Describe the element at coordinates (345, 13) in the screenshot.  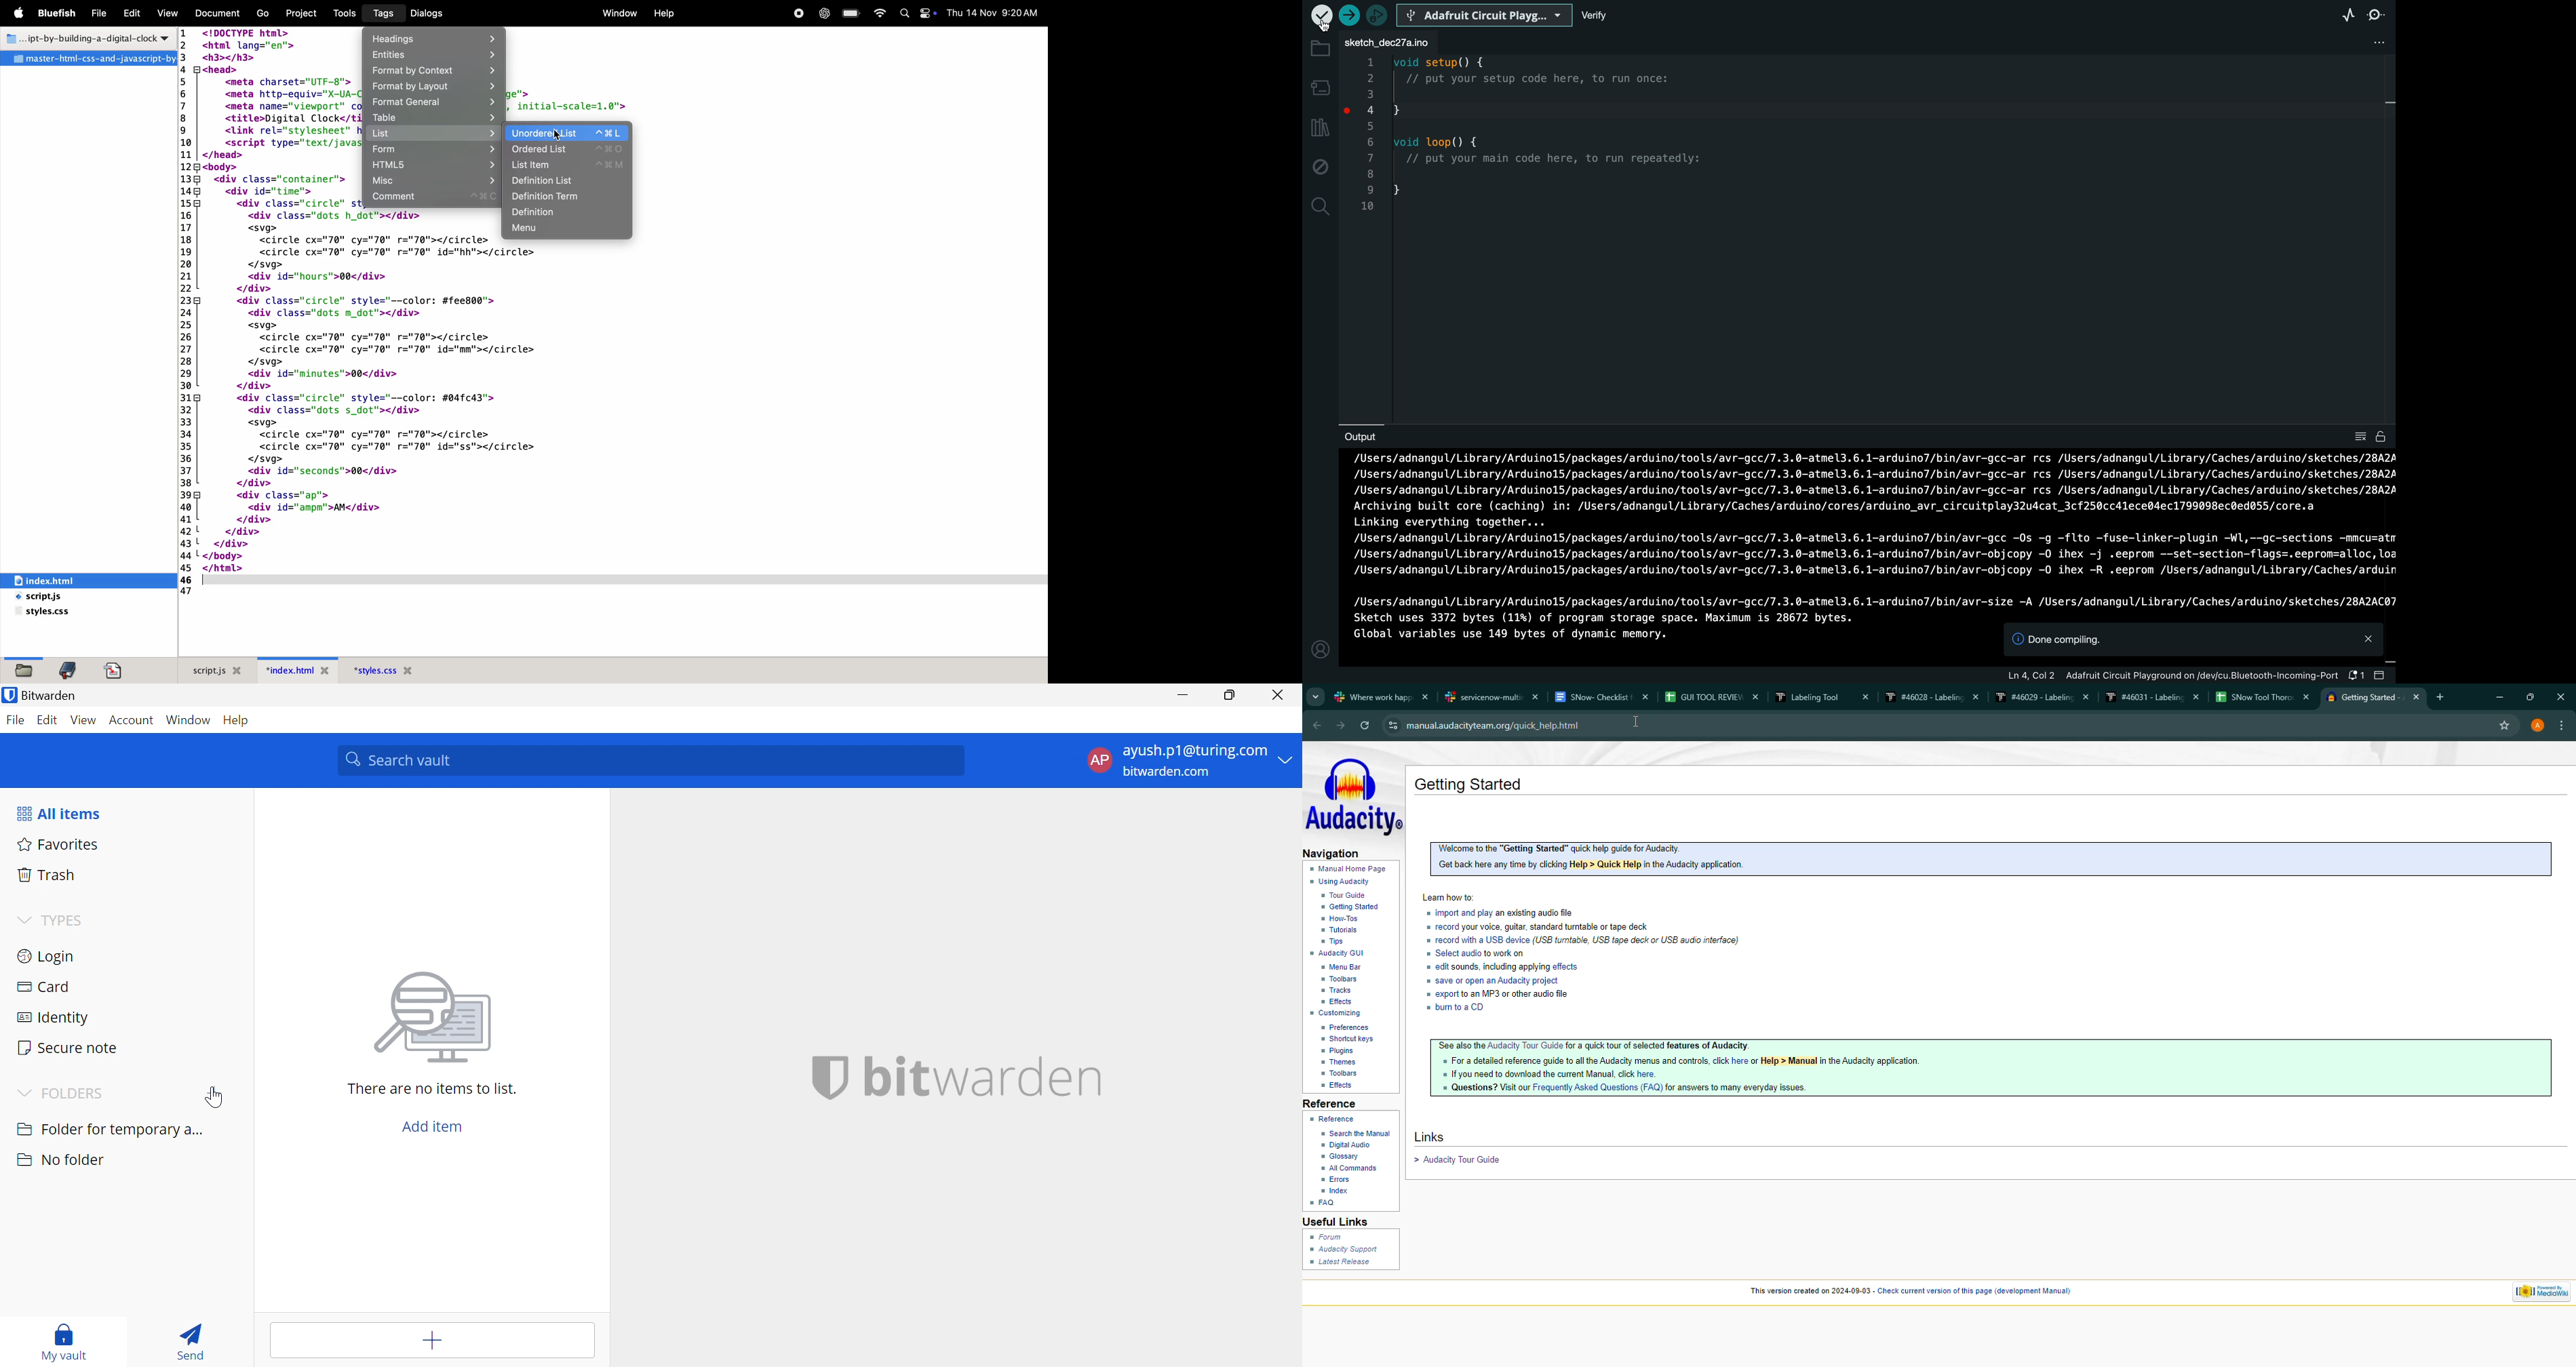
I see `tools` at that location.